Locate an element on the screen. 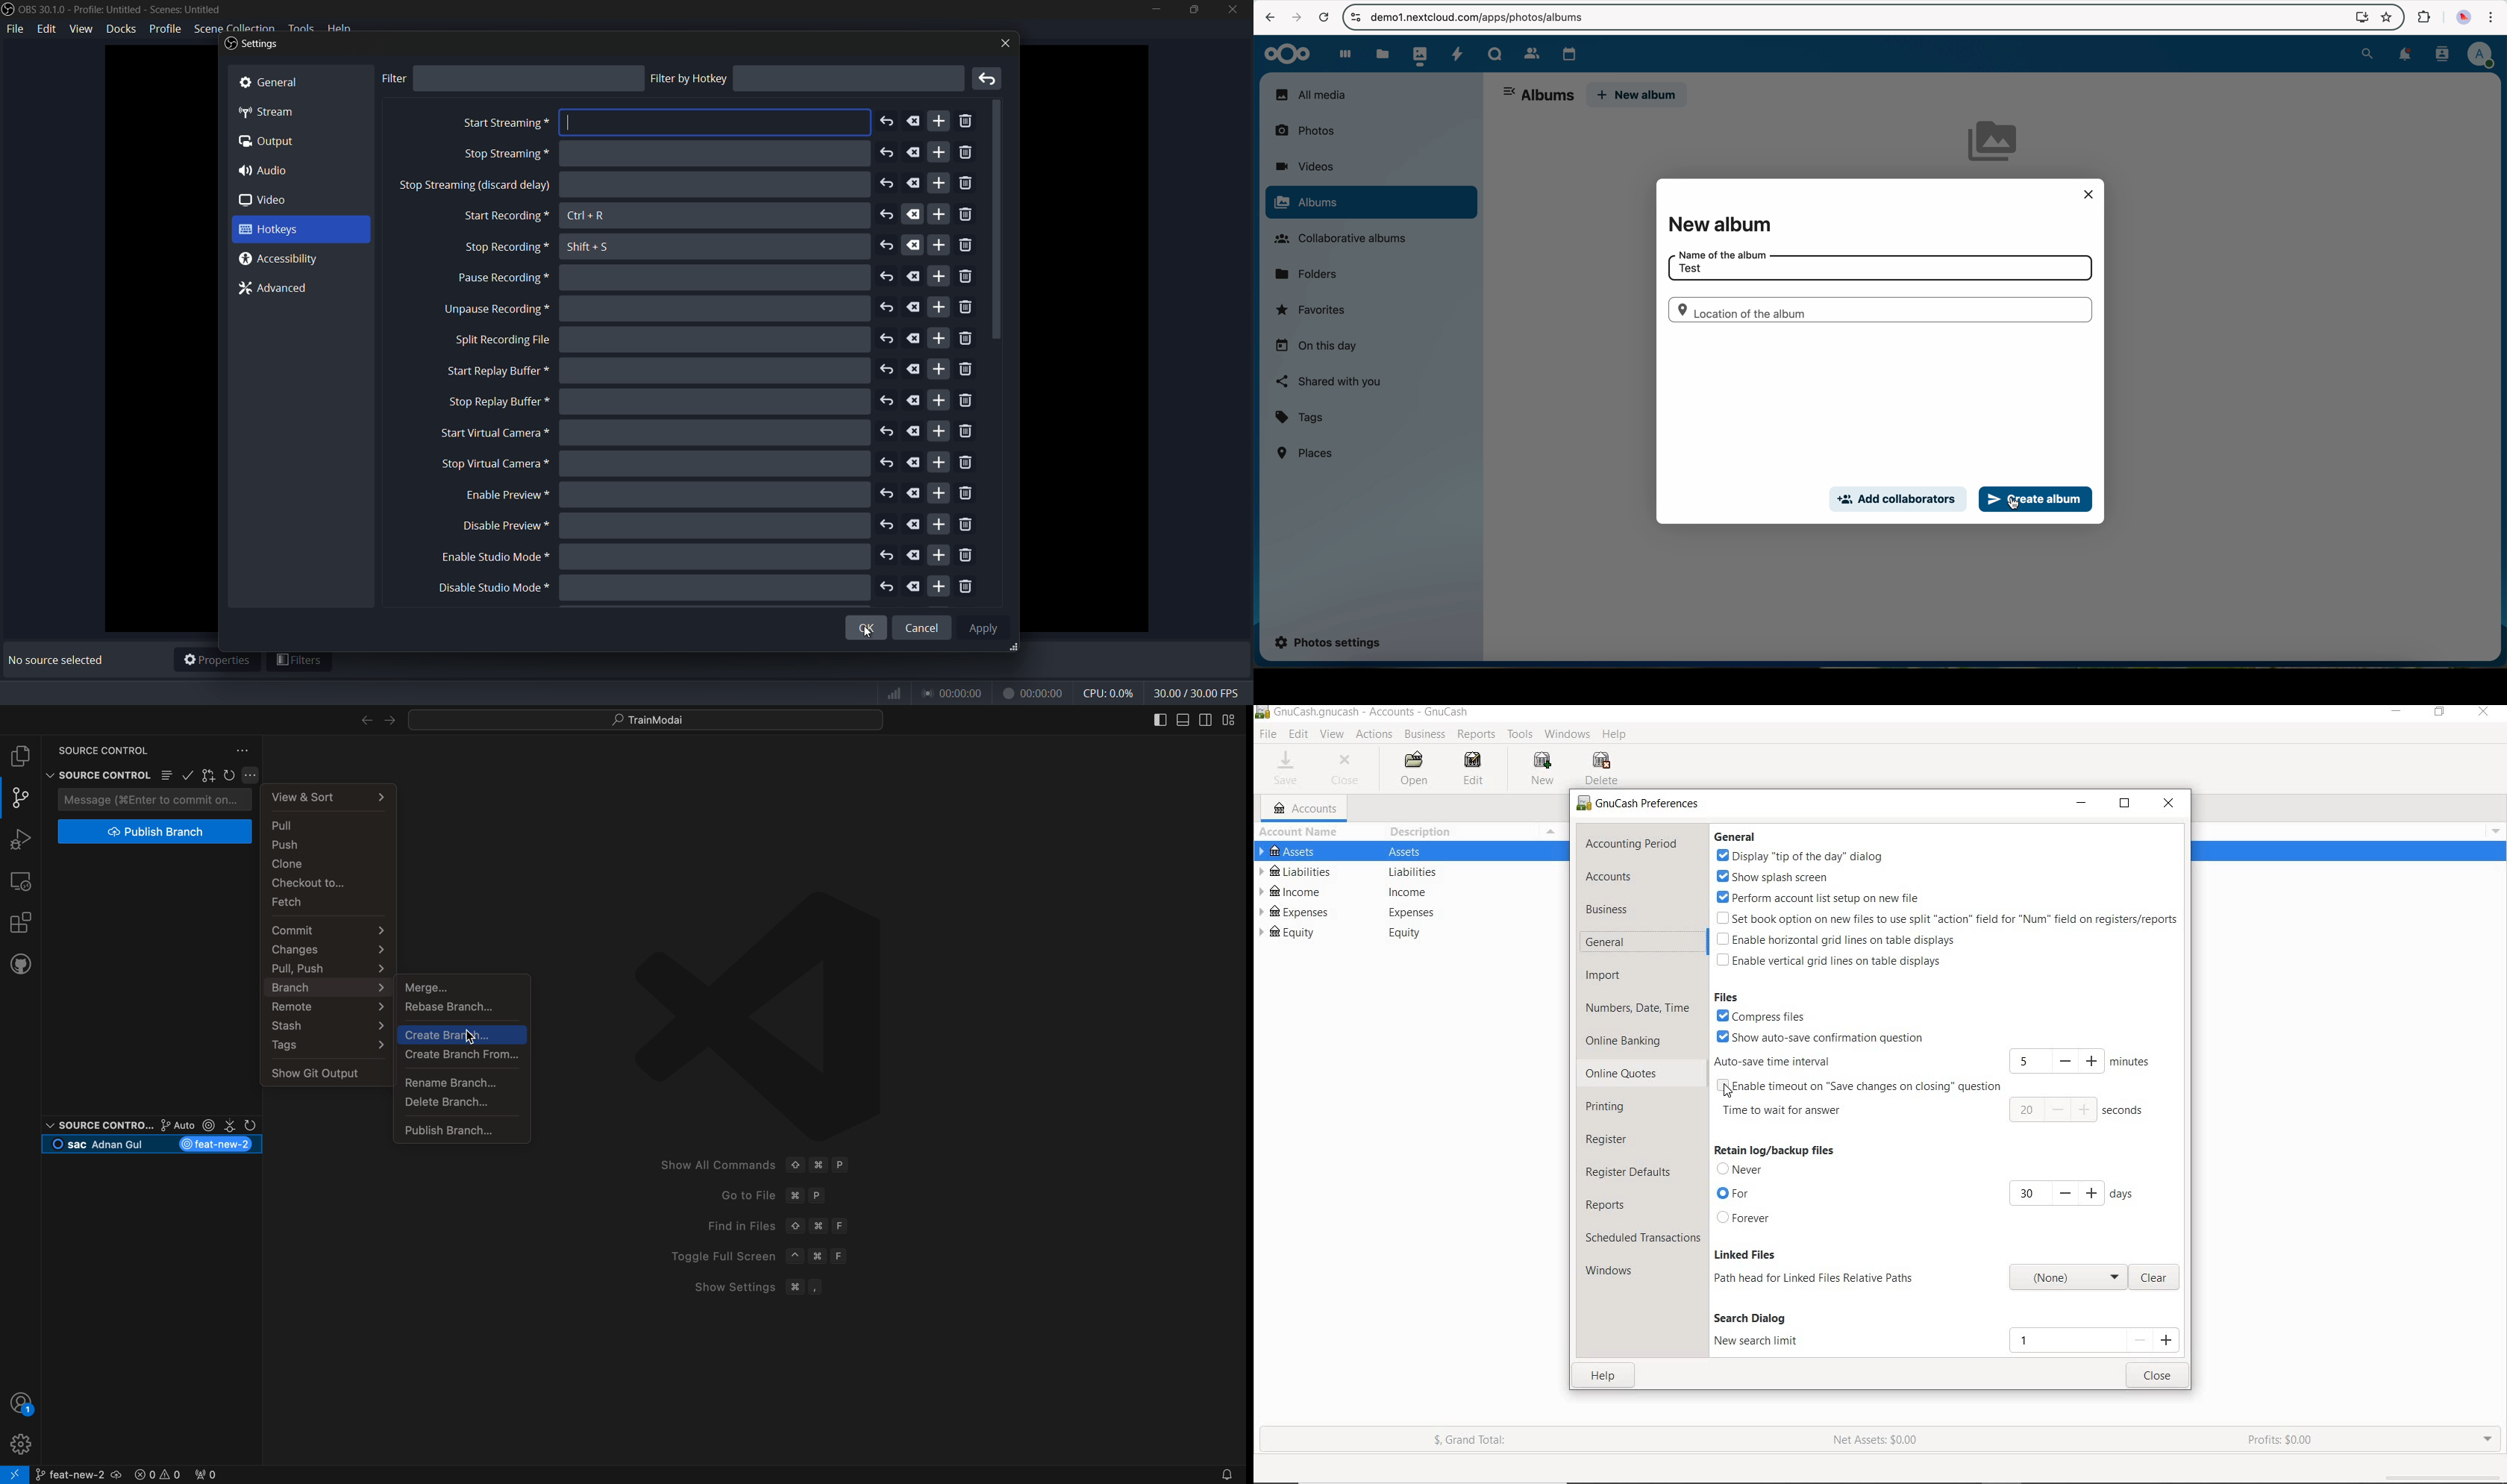 The height and width of the screenshot is (1484, 2520). photos settings is located at coordinates (1328, 641).